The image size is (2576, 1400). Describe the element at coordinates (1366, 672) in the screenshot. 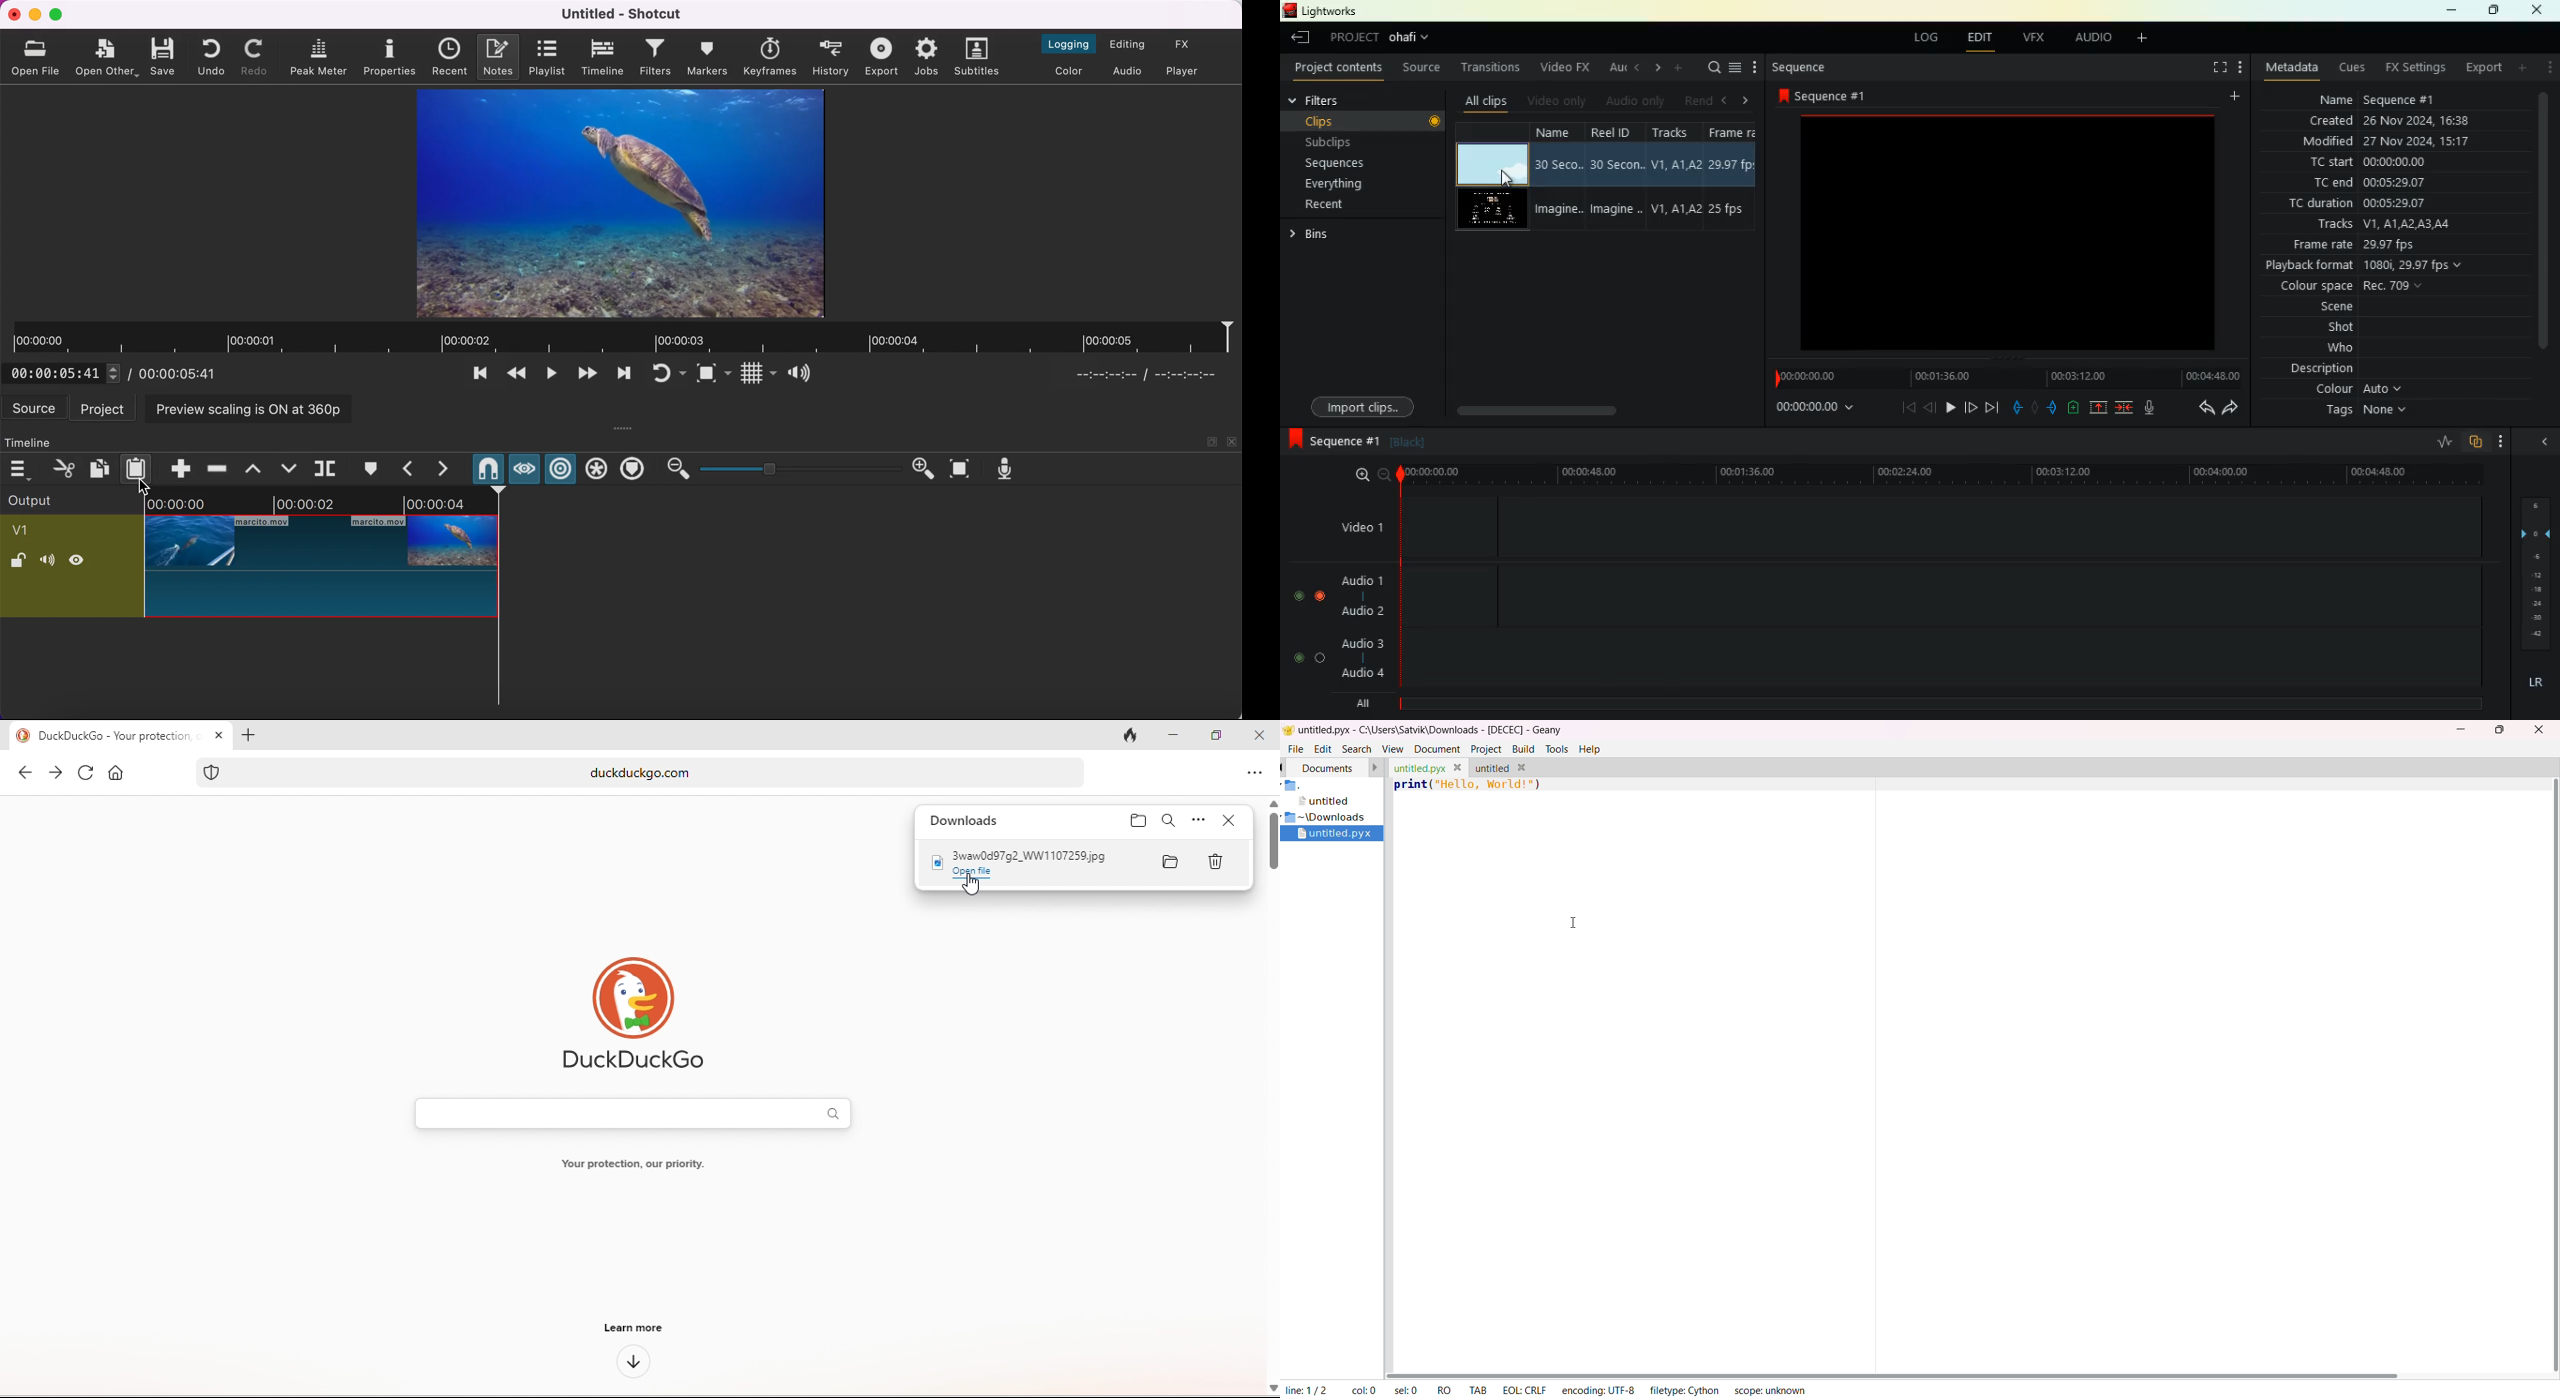

I see `audio4` at that location.